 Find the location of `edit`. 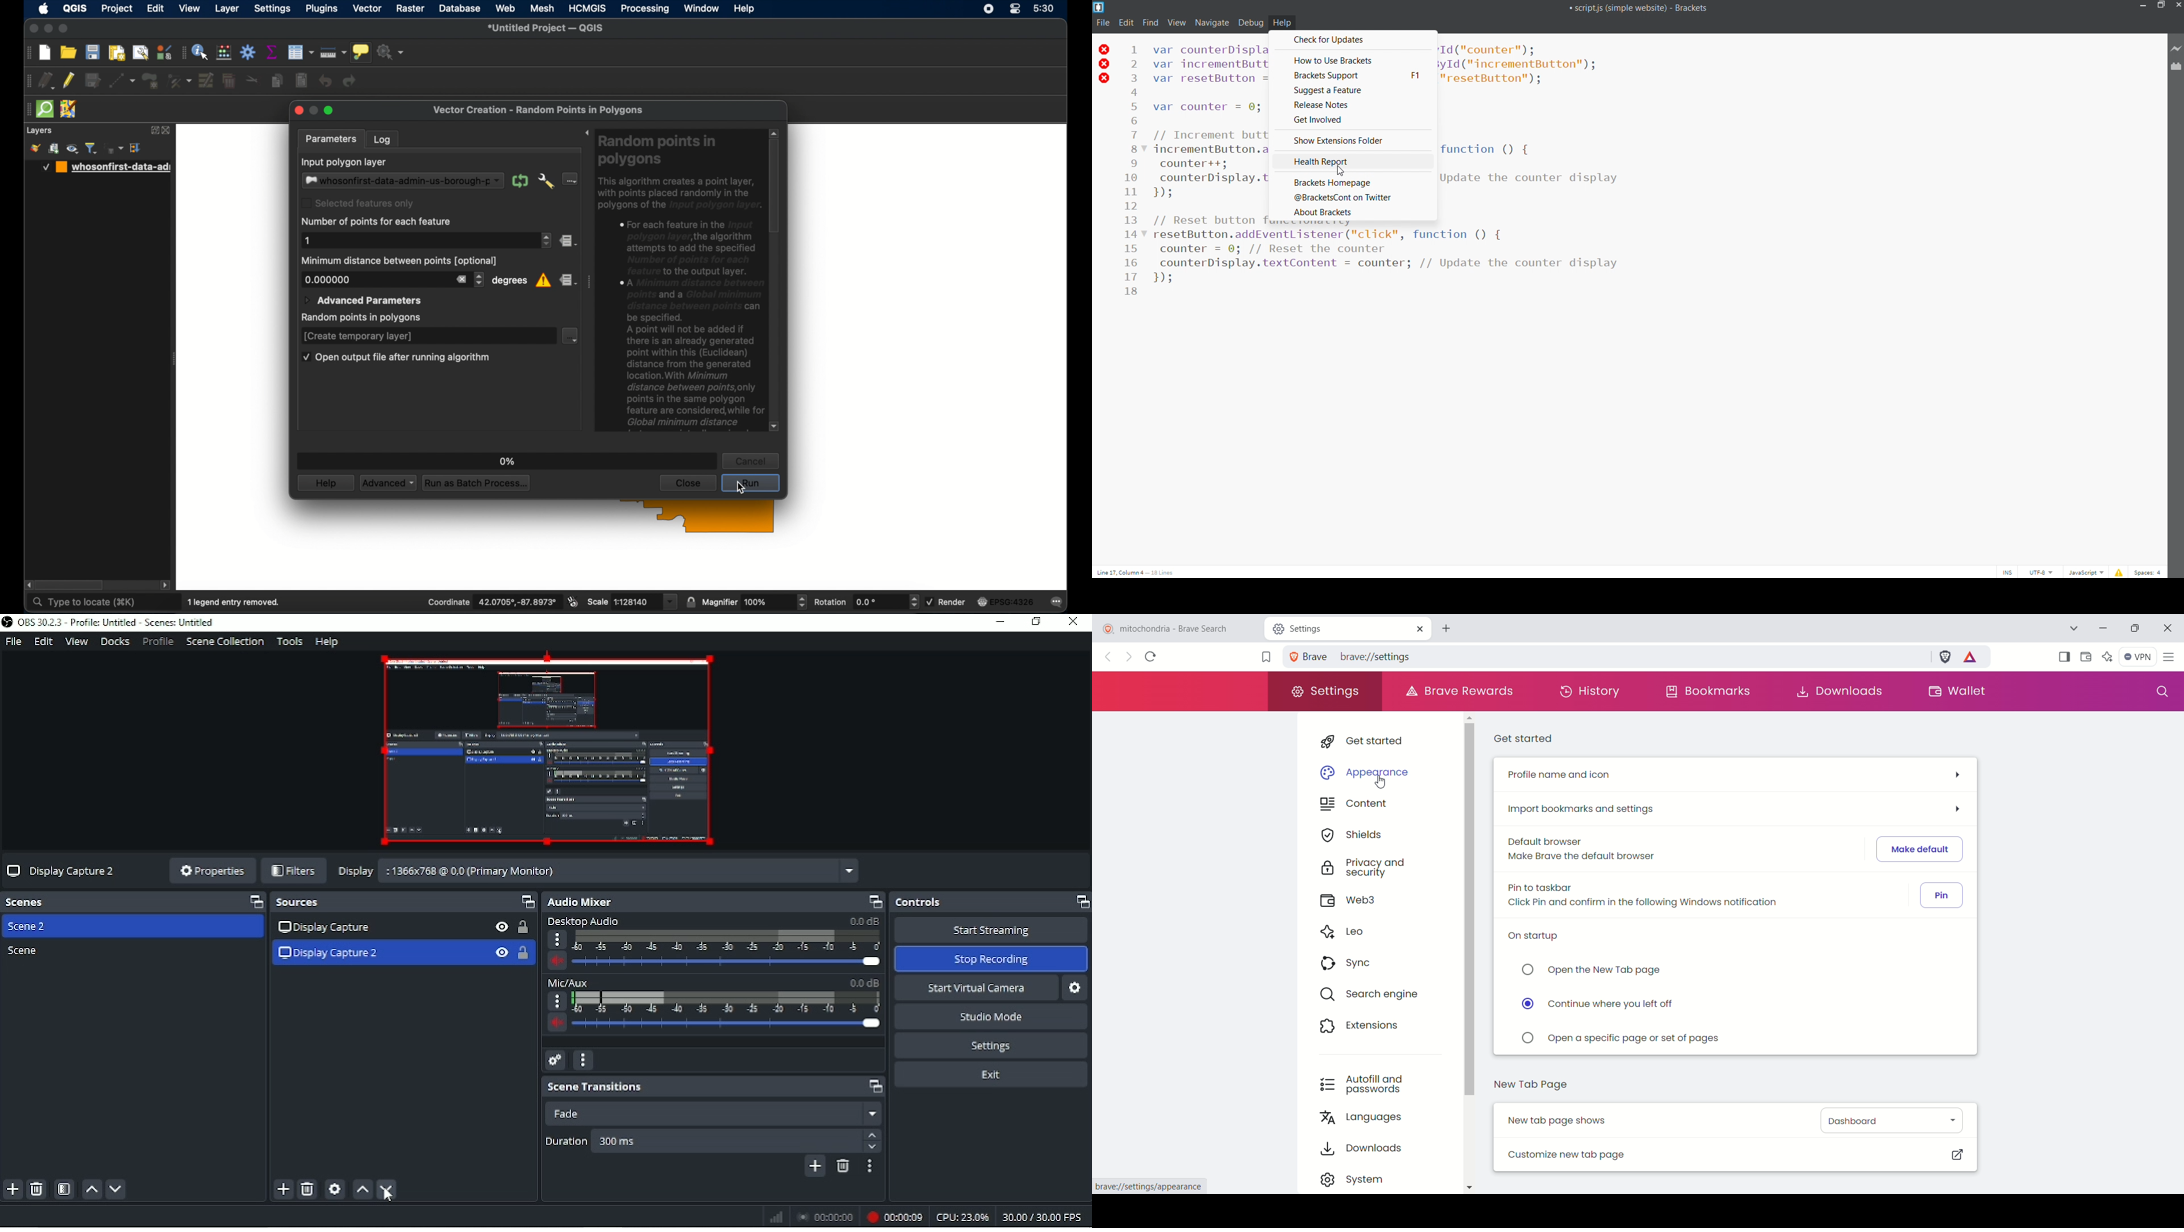

edit is located at coordinates (1125, 24).